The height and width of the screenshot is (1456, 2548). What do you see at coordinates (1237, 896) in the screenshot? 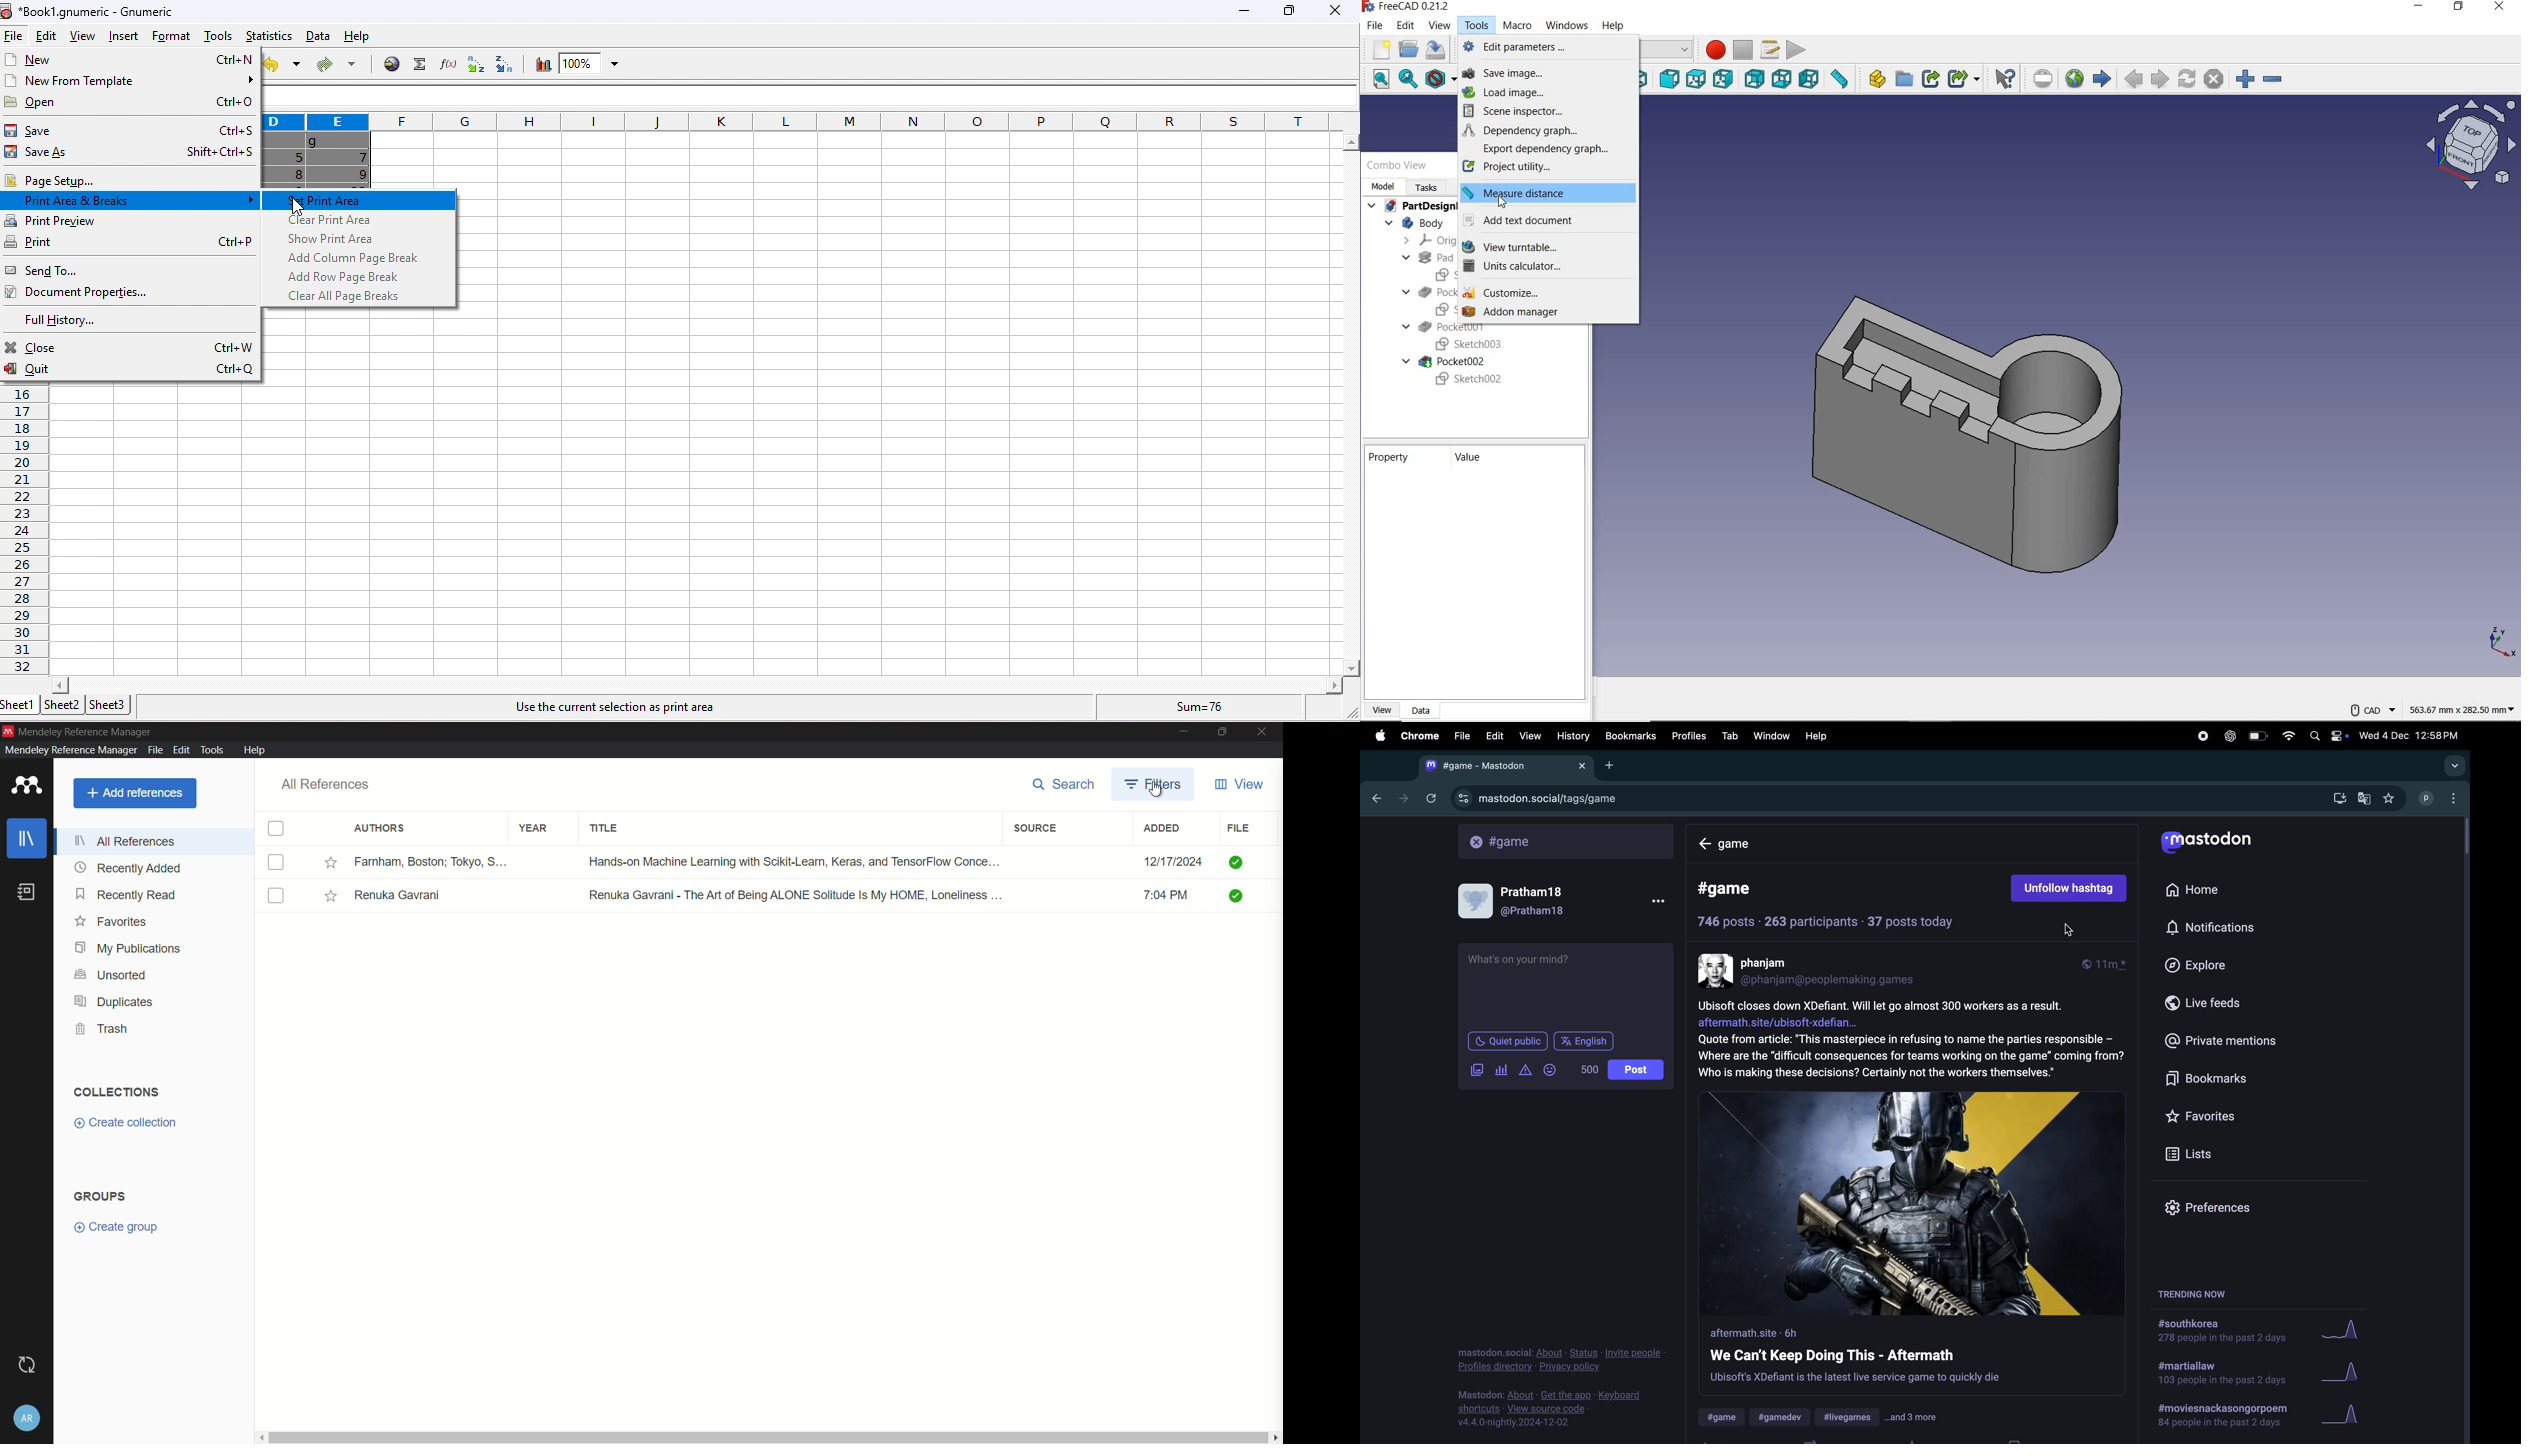
I see `Checked symbol` at bounding box center [1237, 896].